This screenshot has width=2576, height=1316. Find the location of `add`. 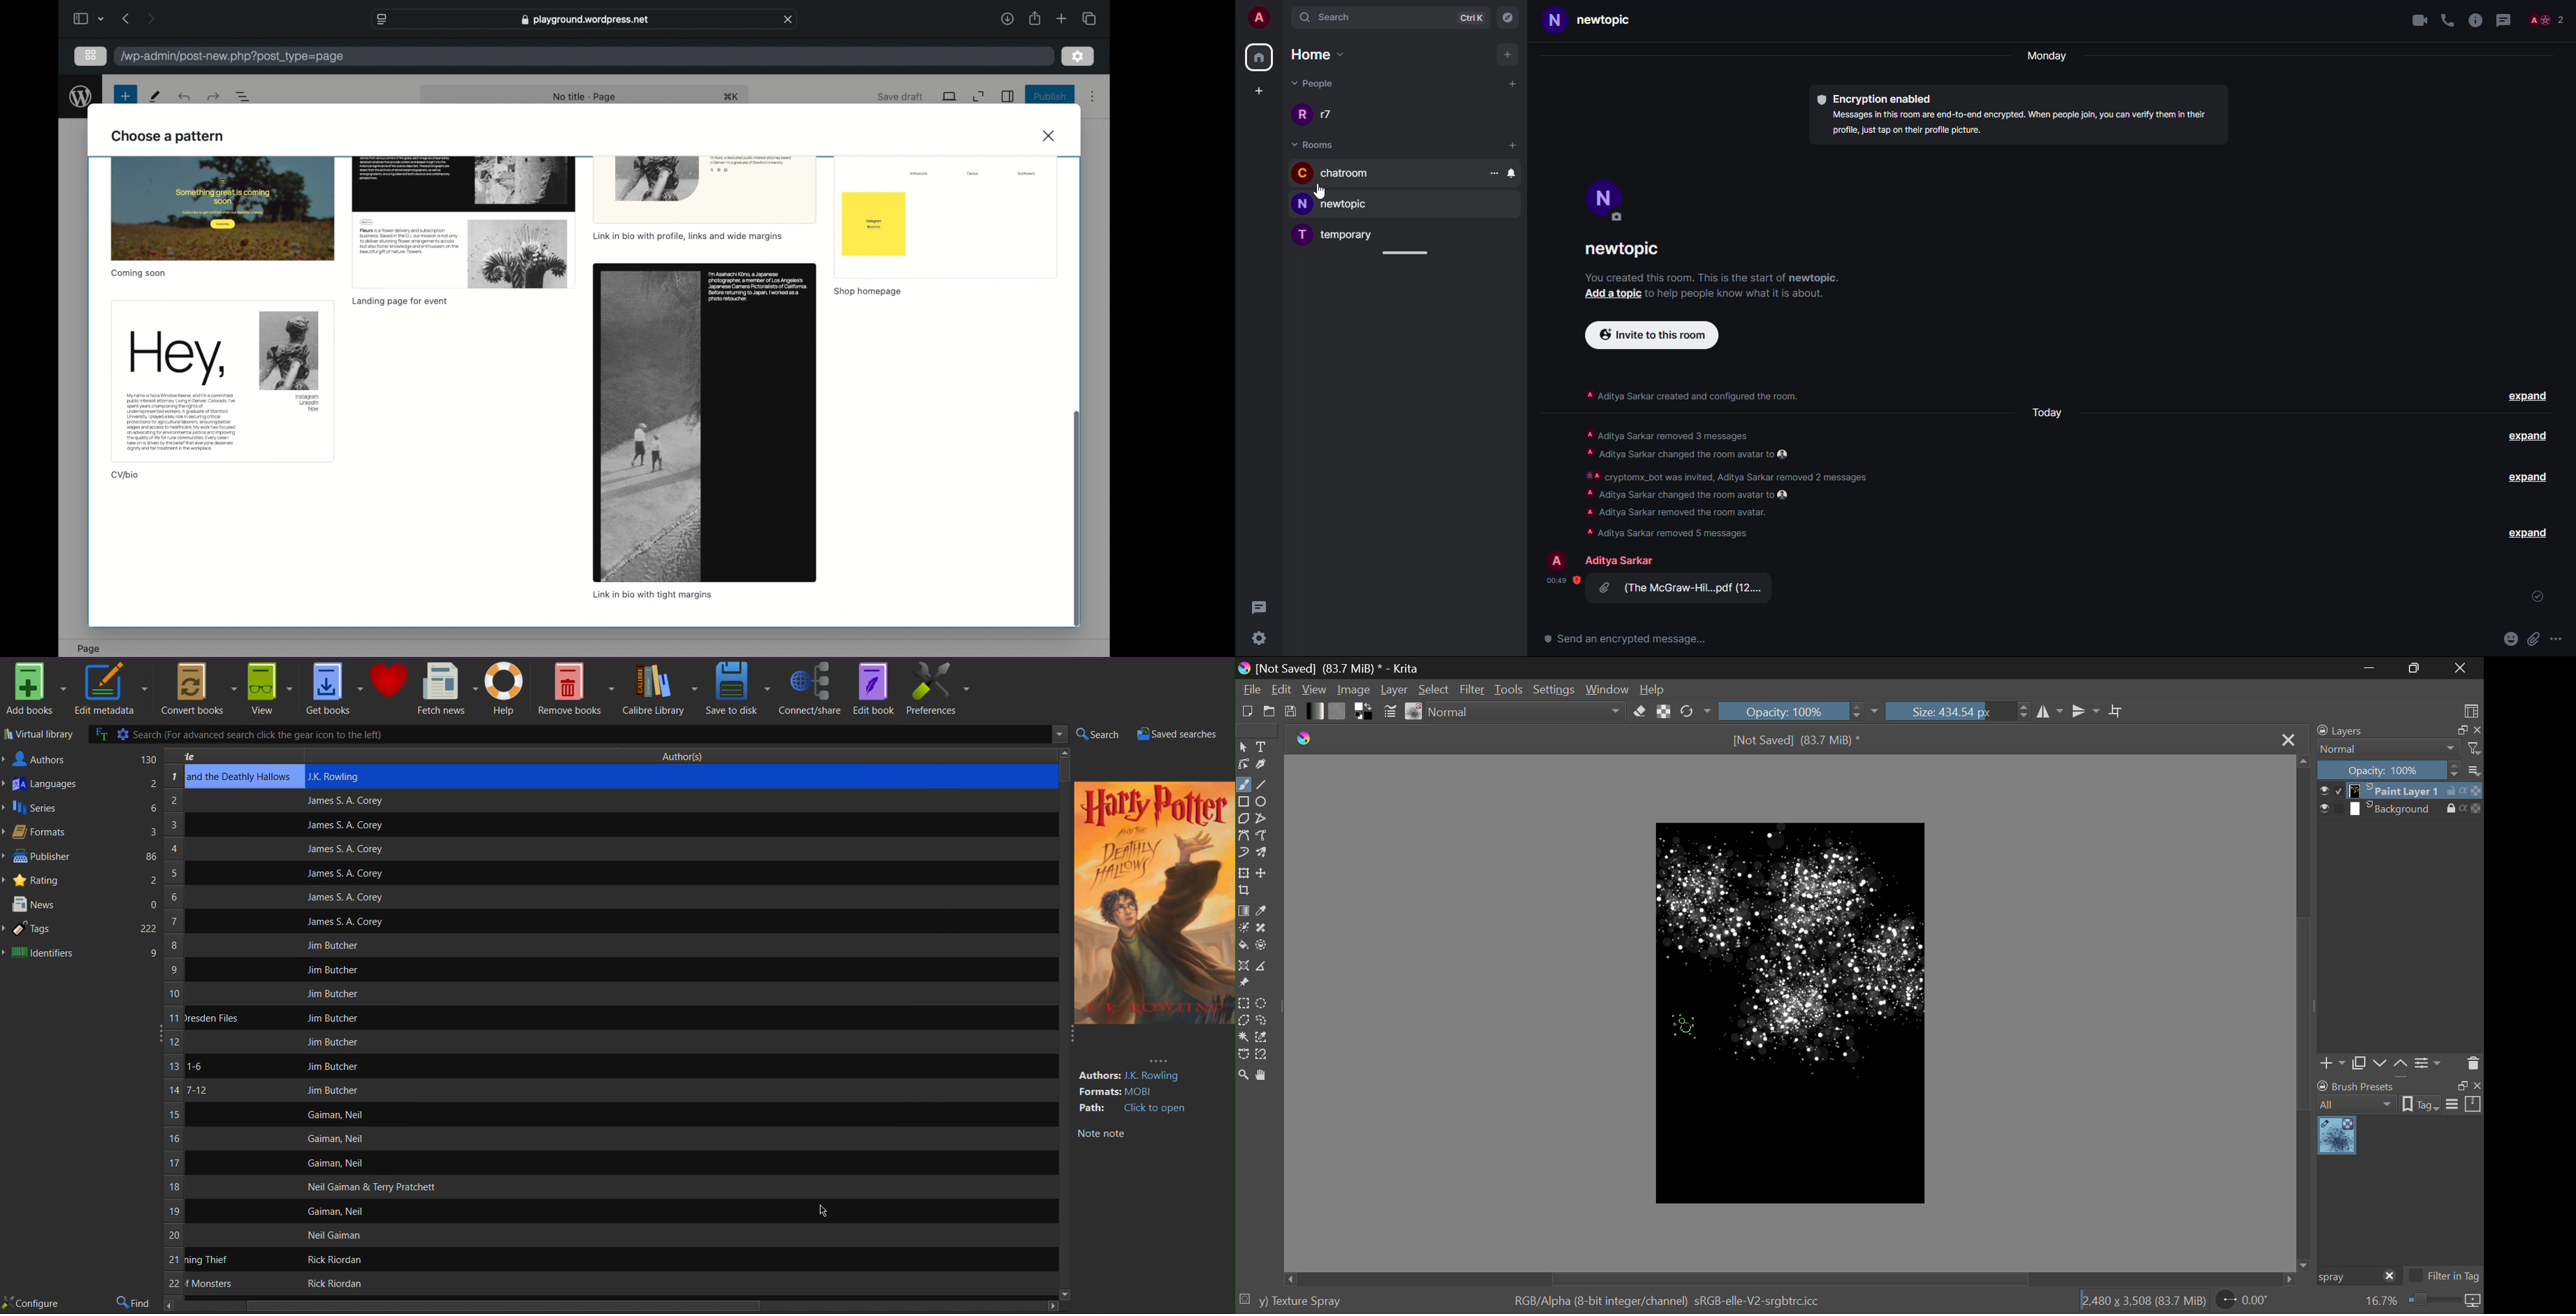

add is located at coordinates (1514, 82).